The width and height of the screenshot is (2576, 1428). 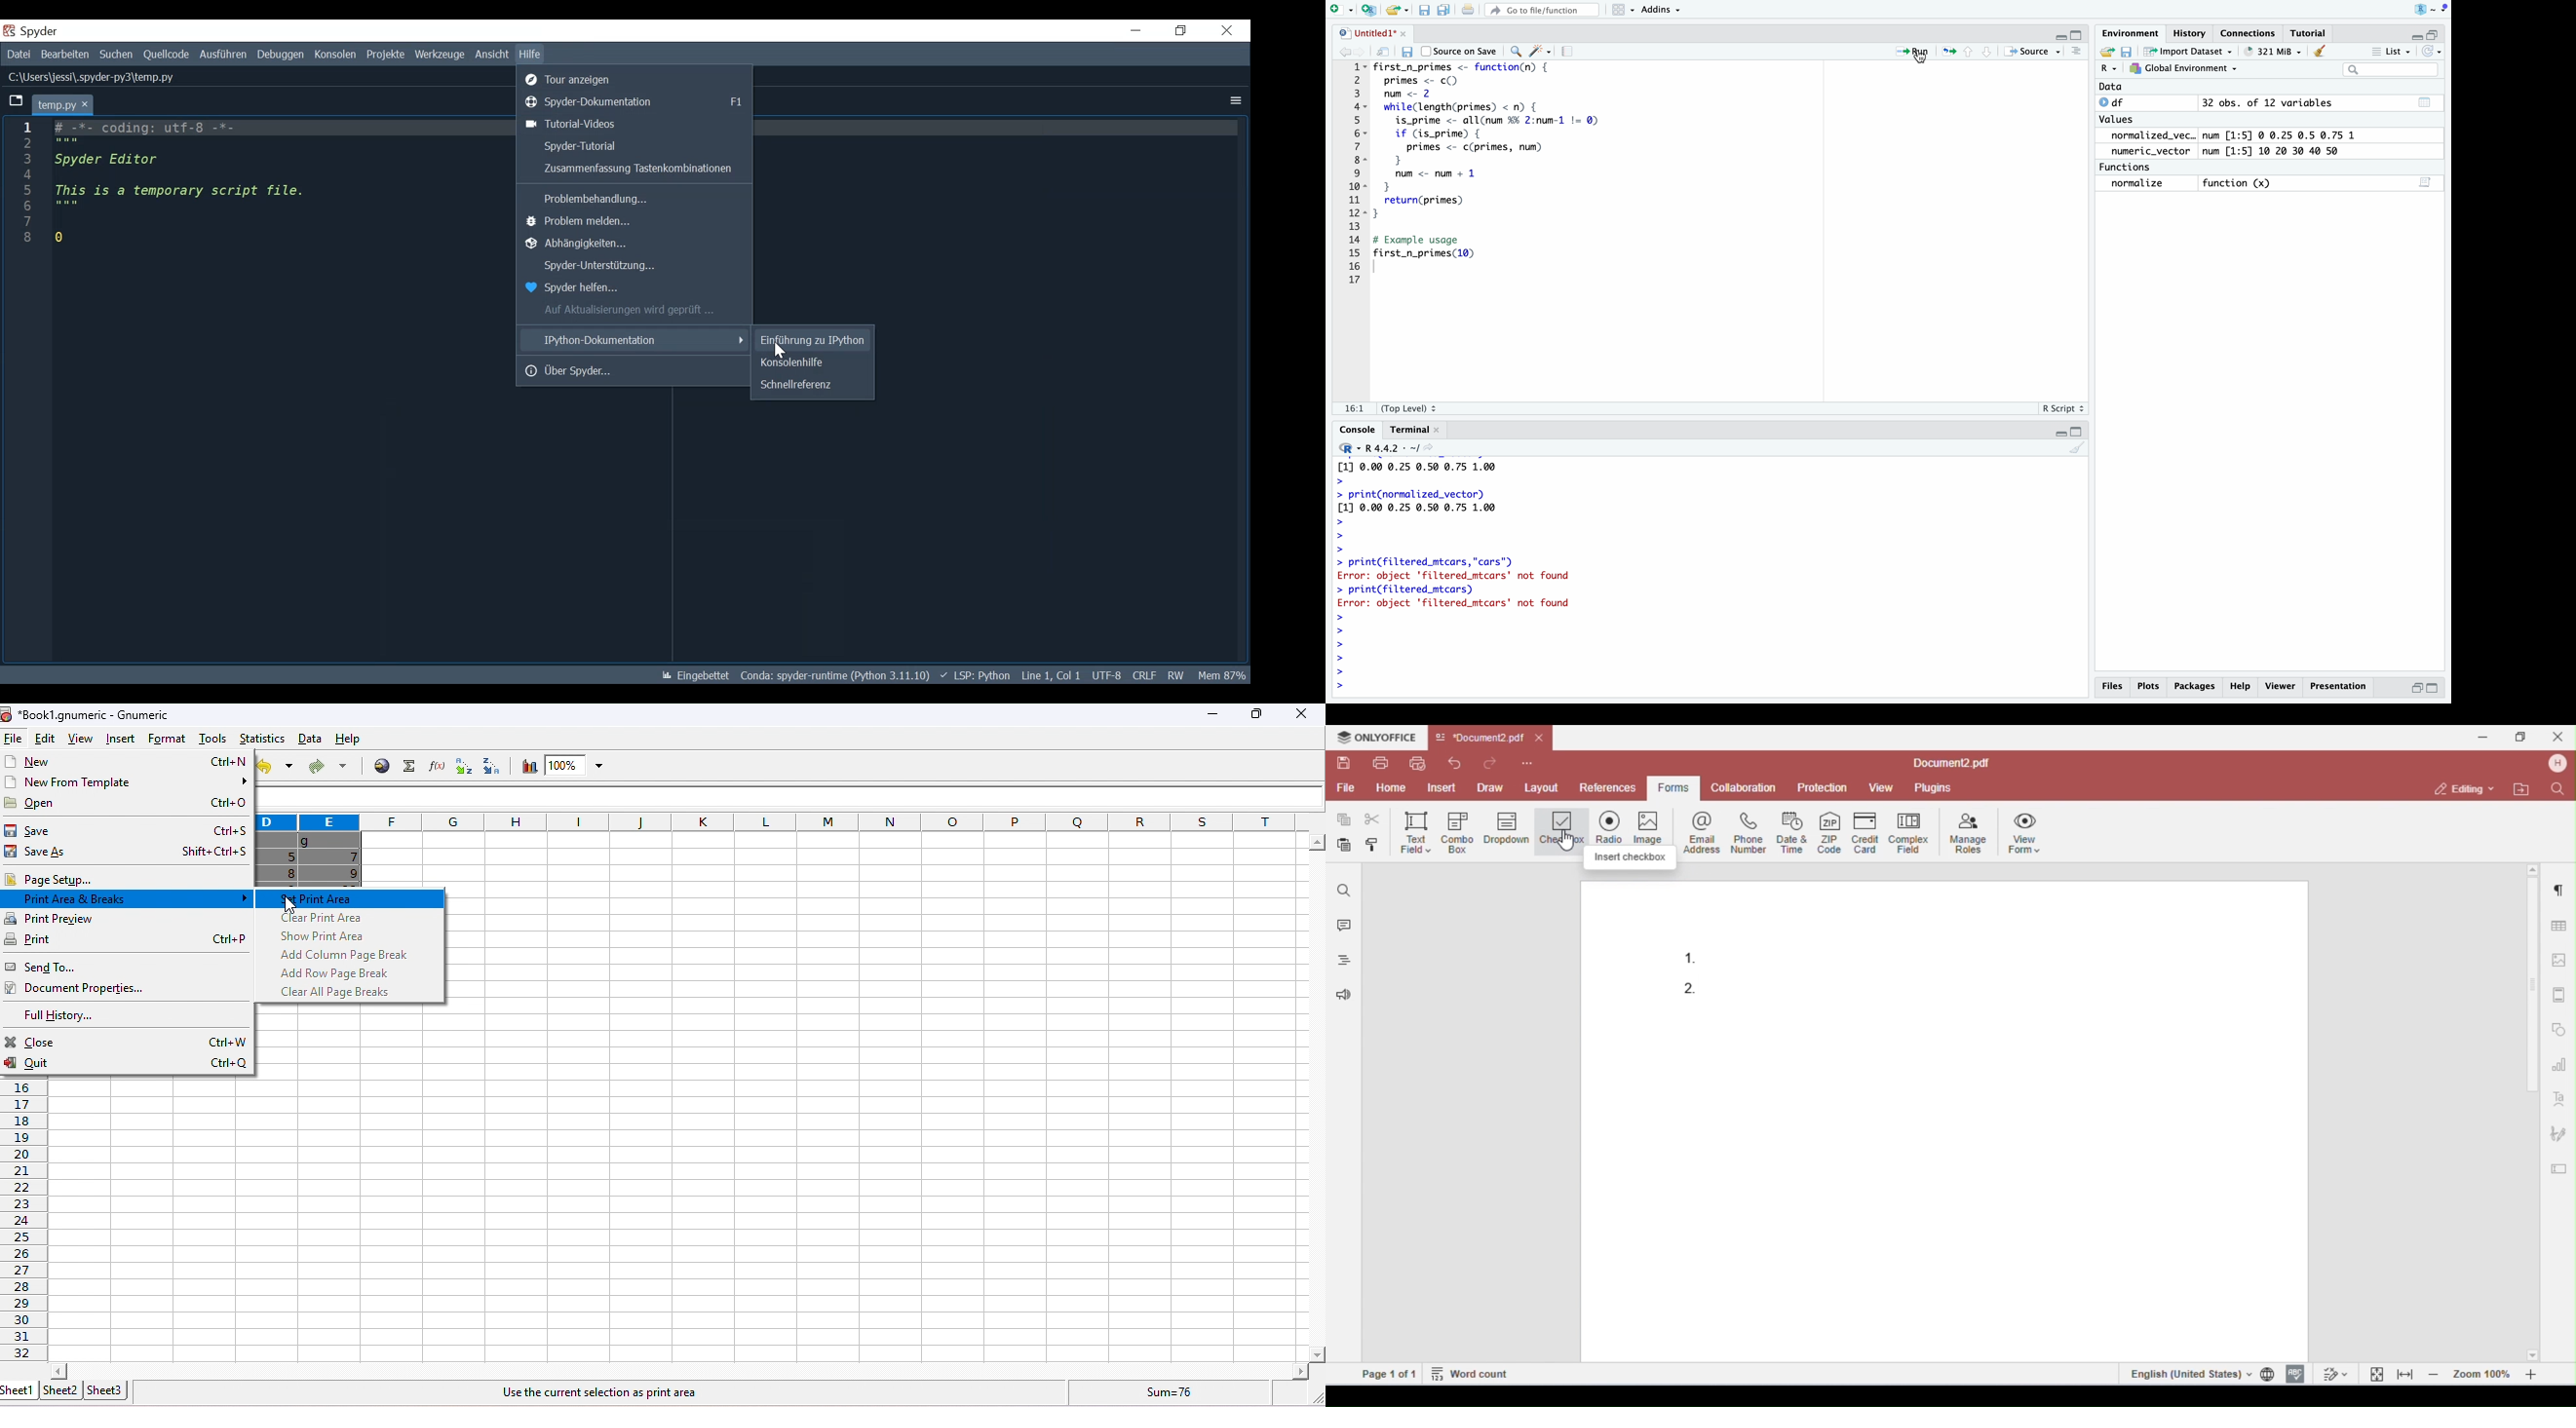 I want to click on R Script 2, so click(x=2062, y=406).